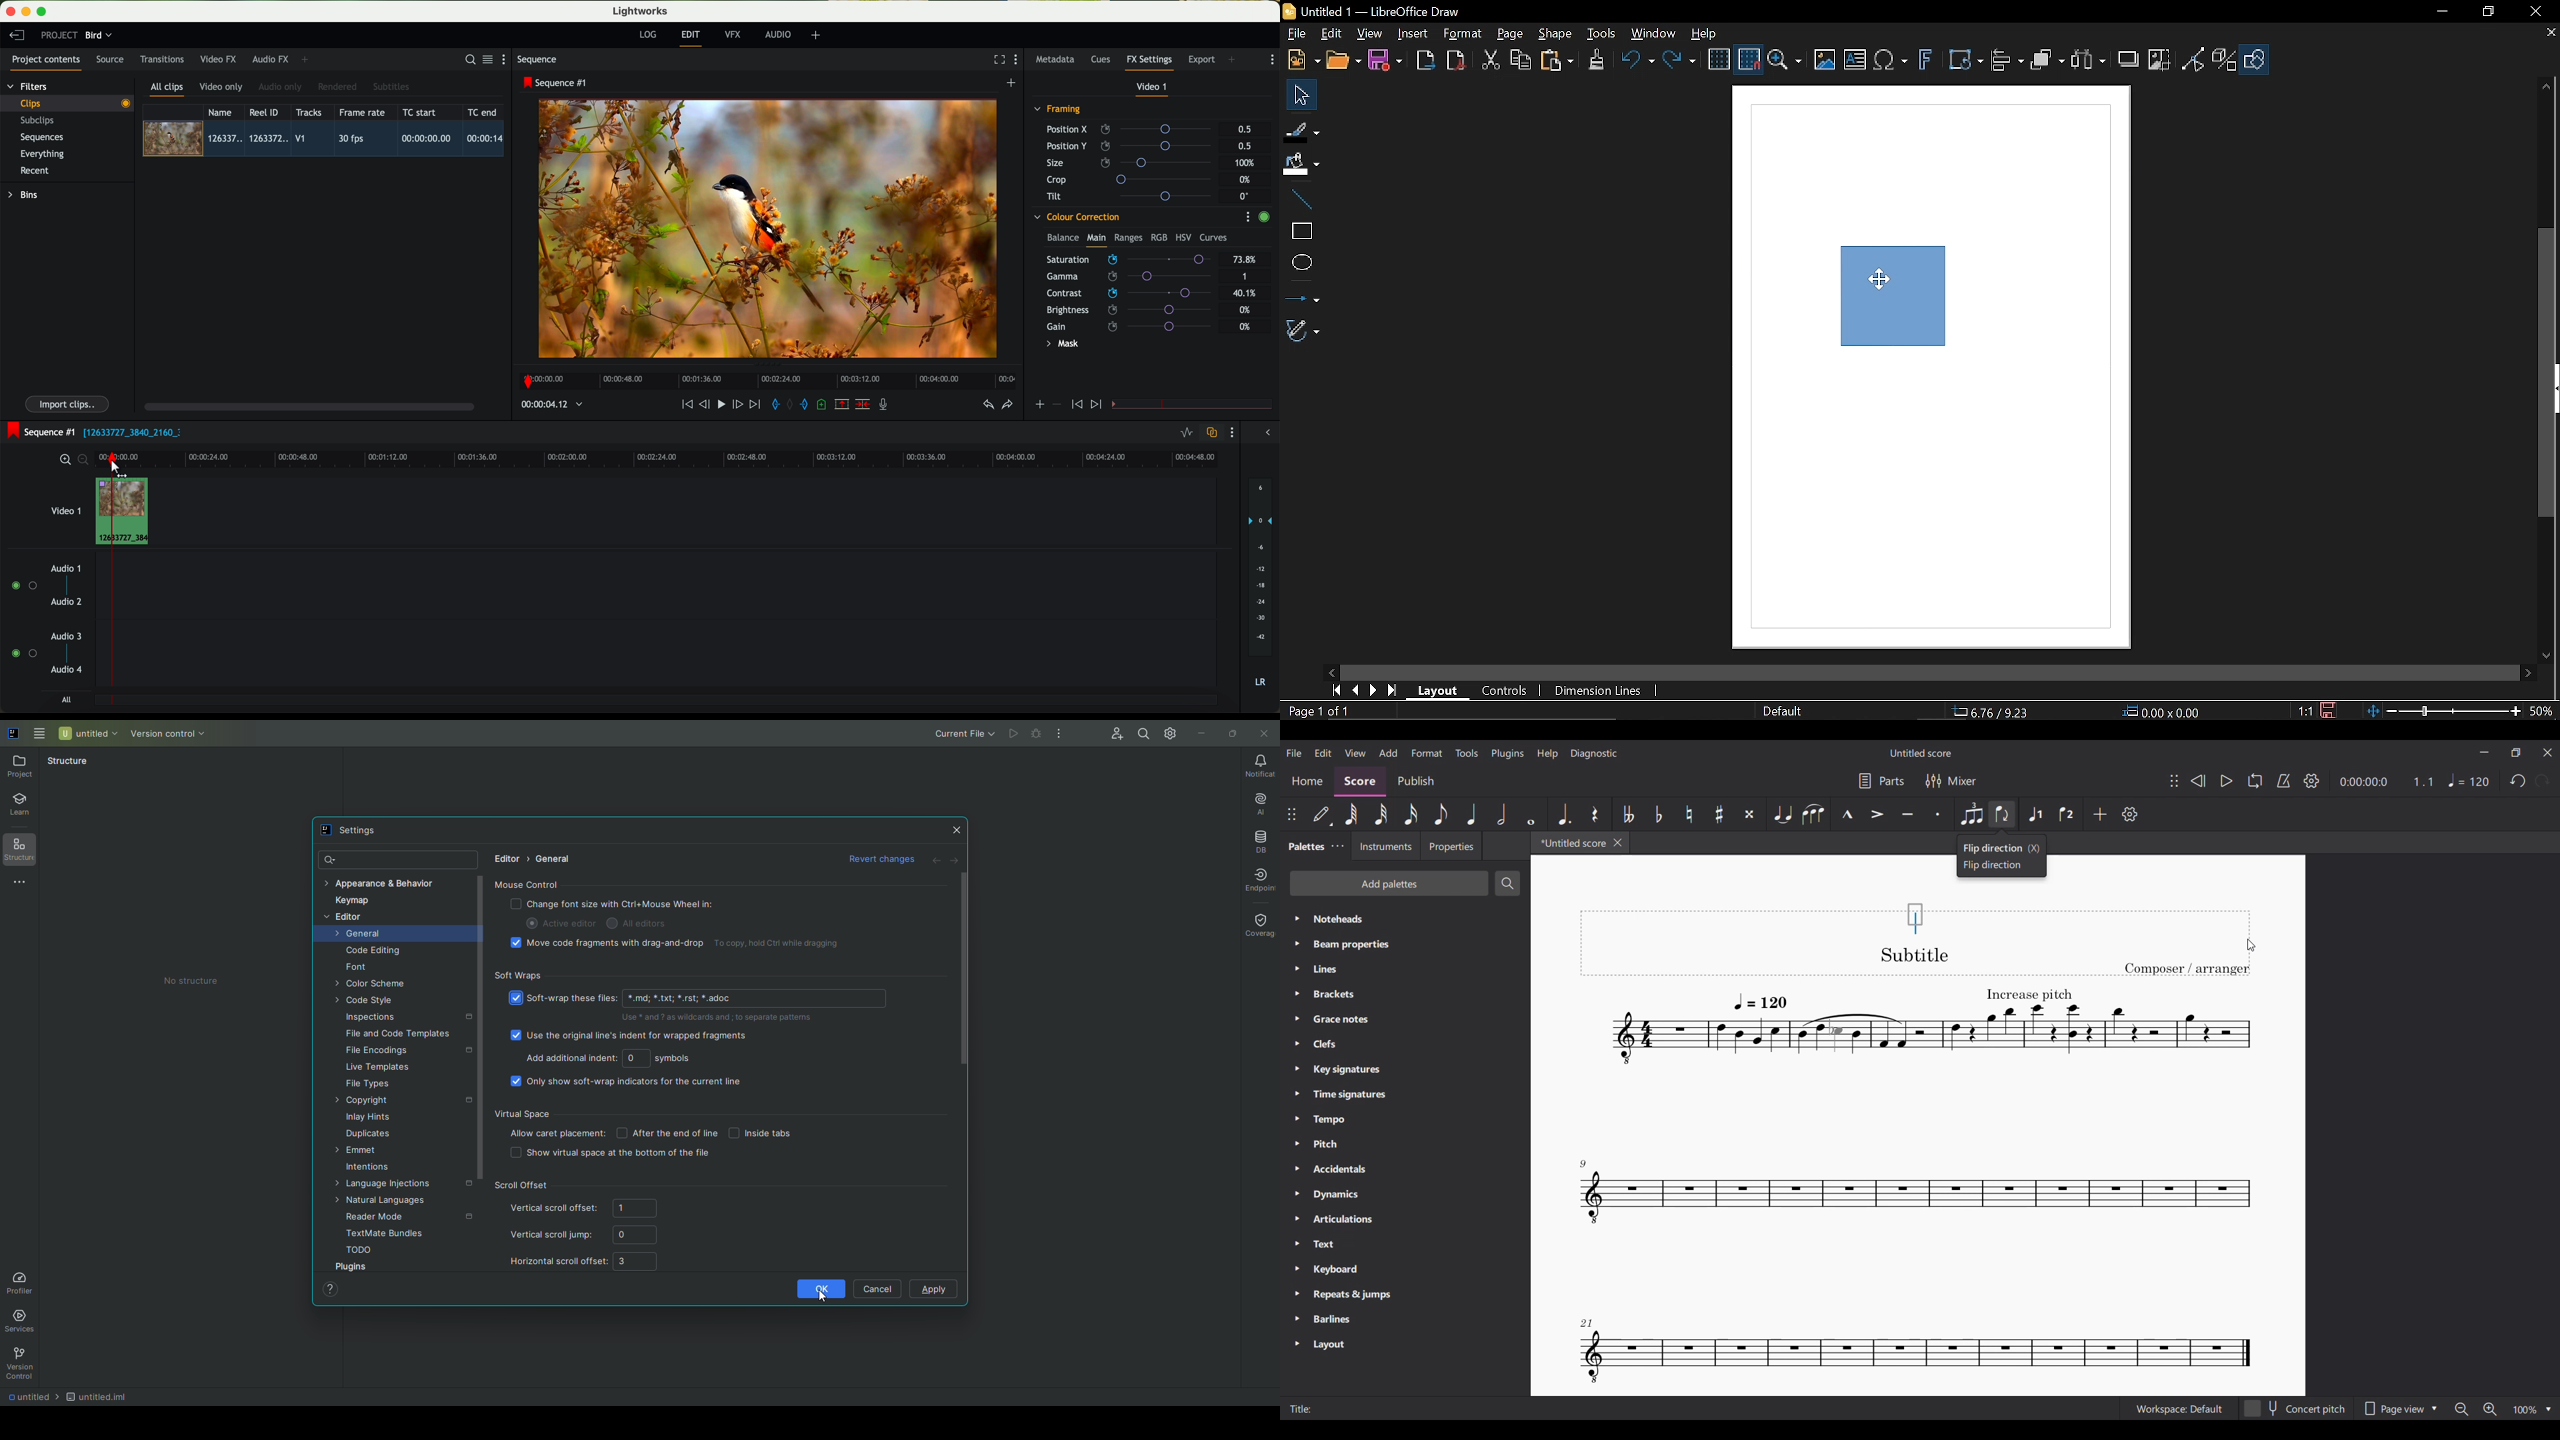  I want to click on delete/cut, so click(862, 404).